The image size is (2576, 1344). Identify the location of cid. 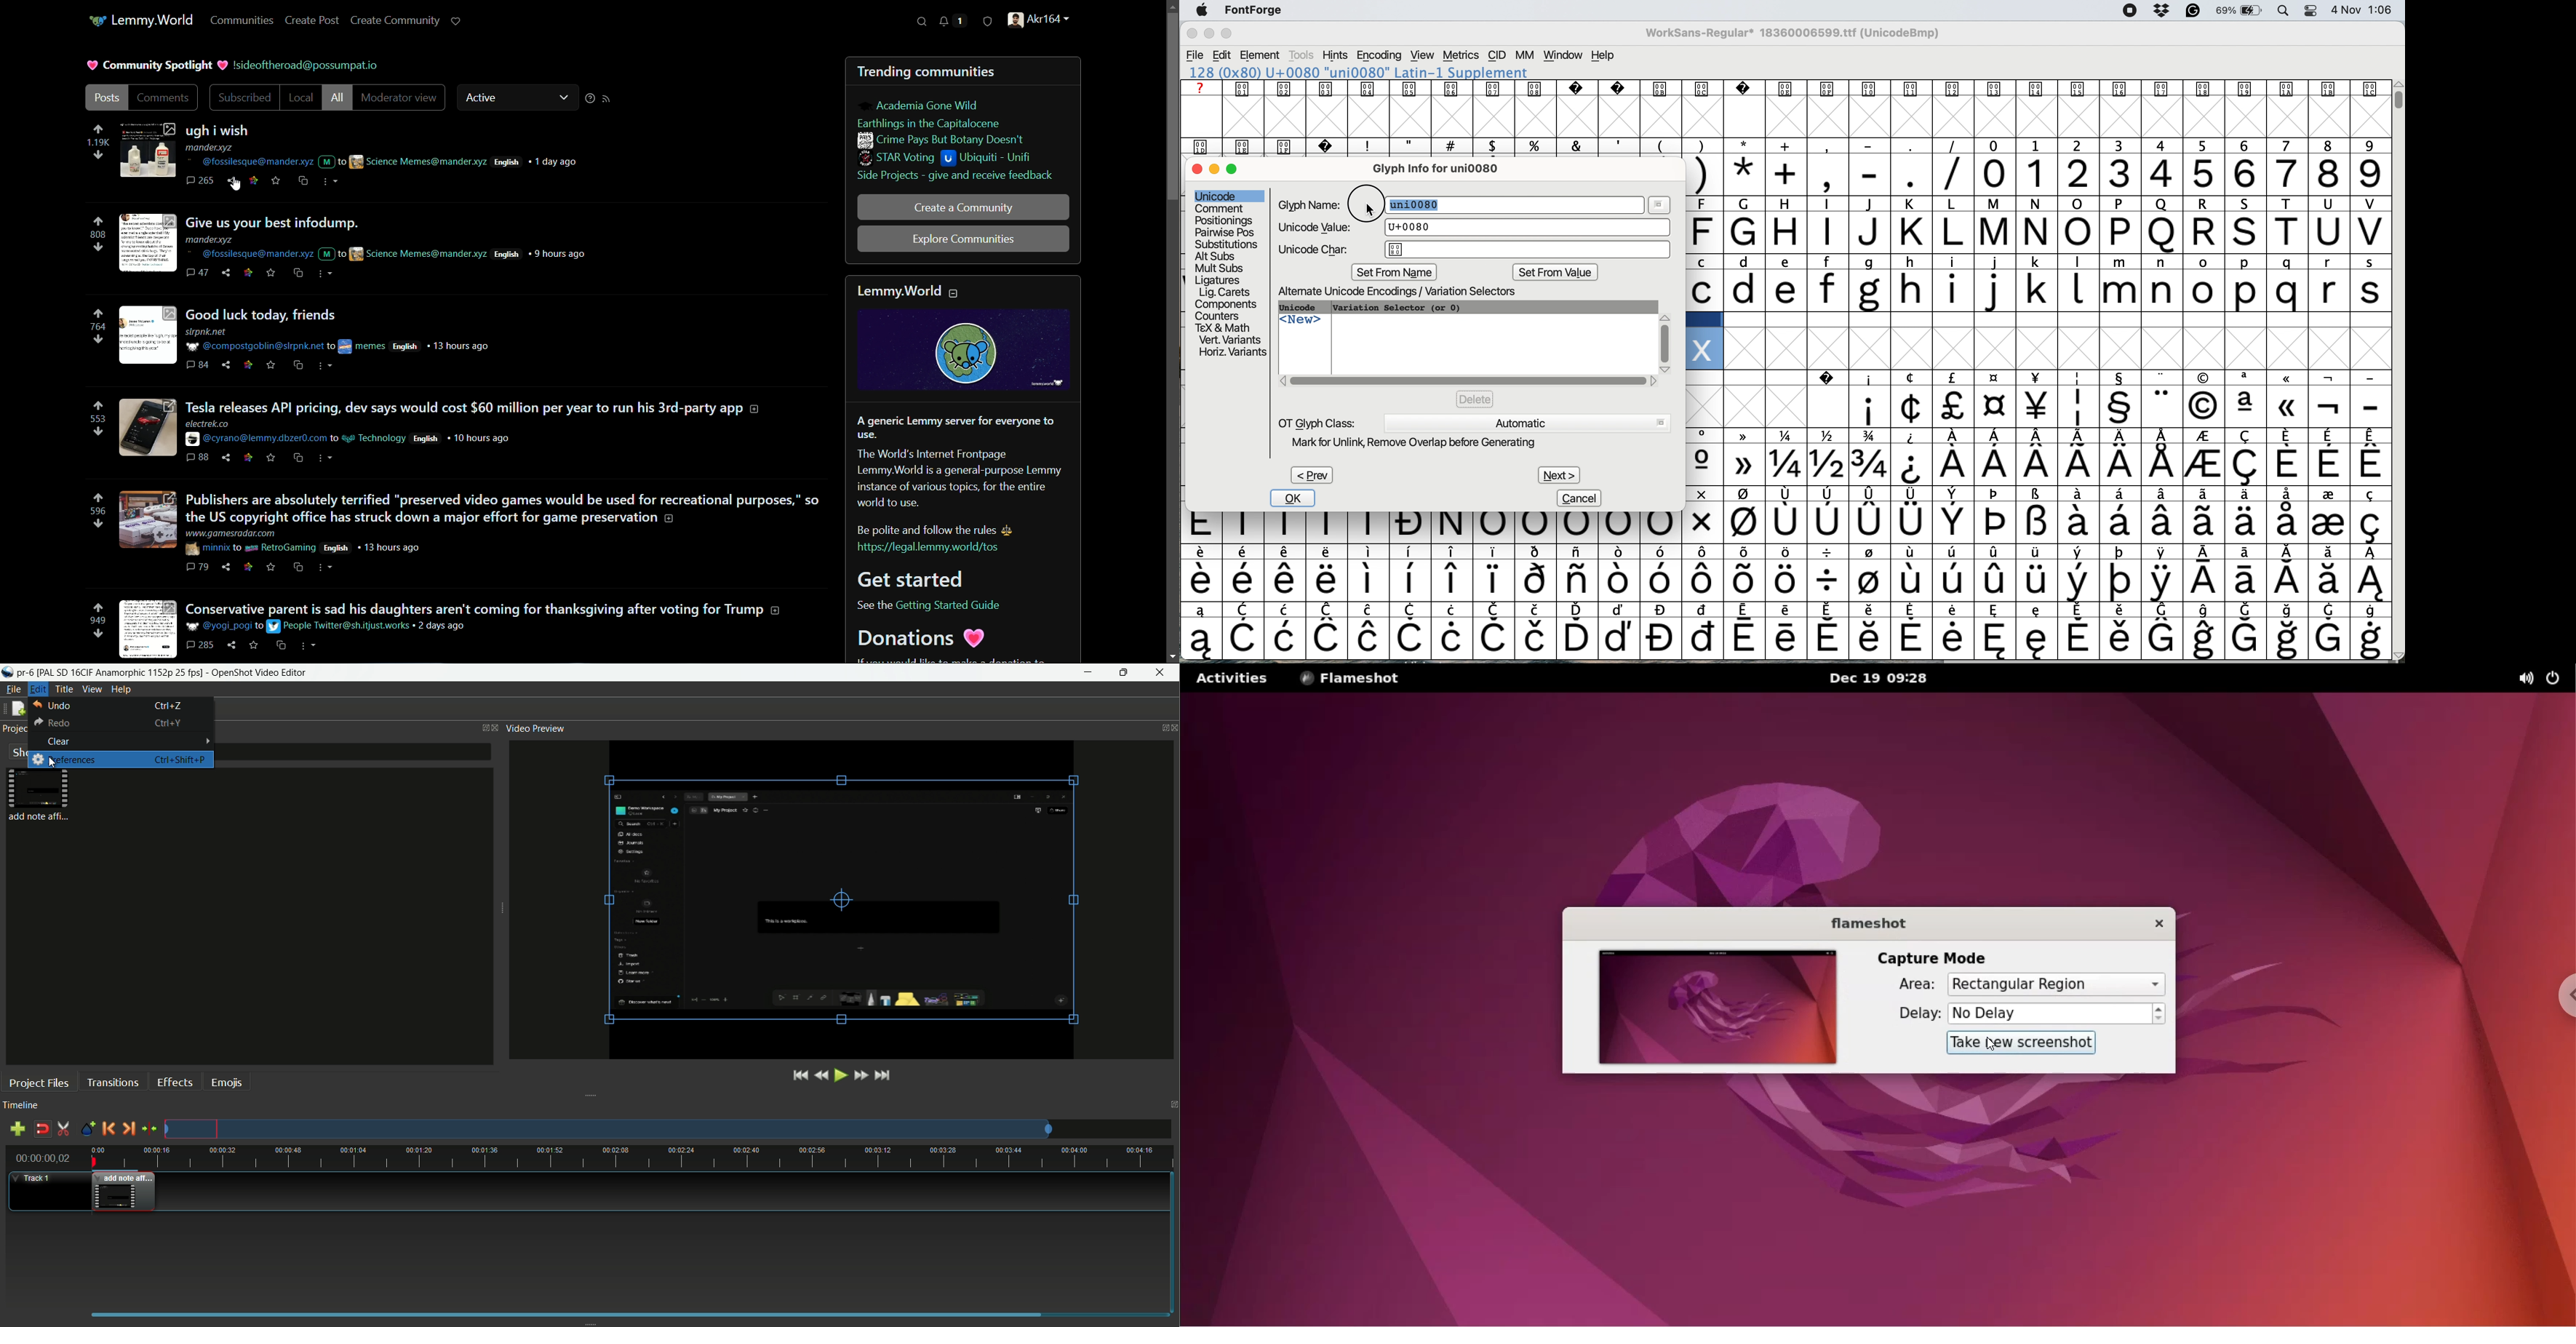
(1496, 55).